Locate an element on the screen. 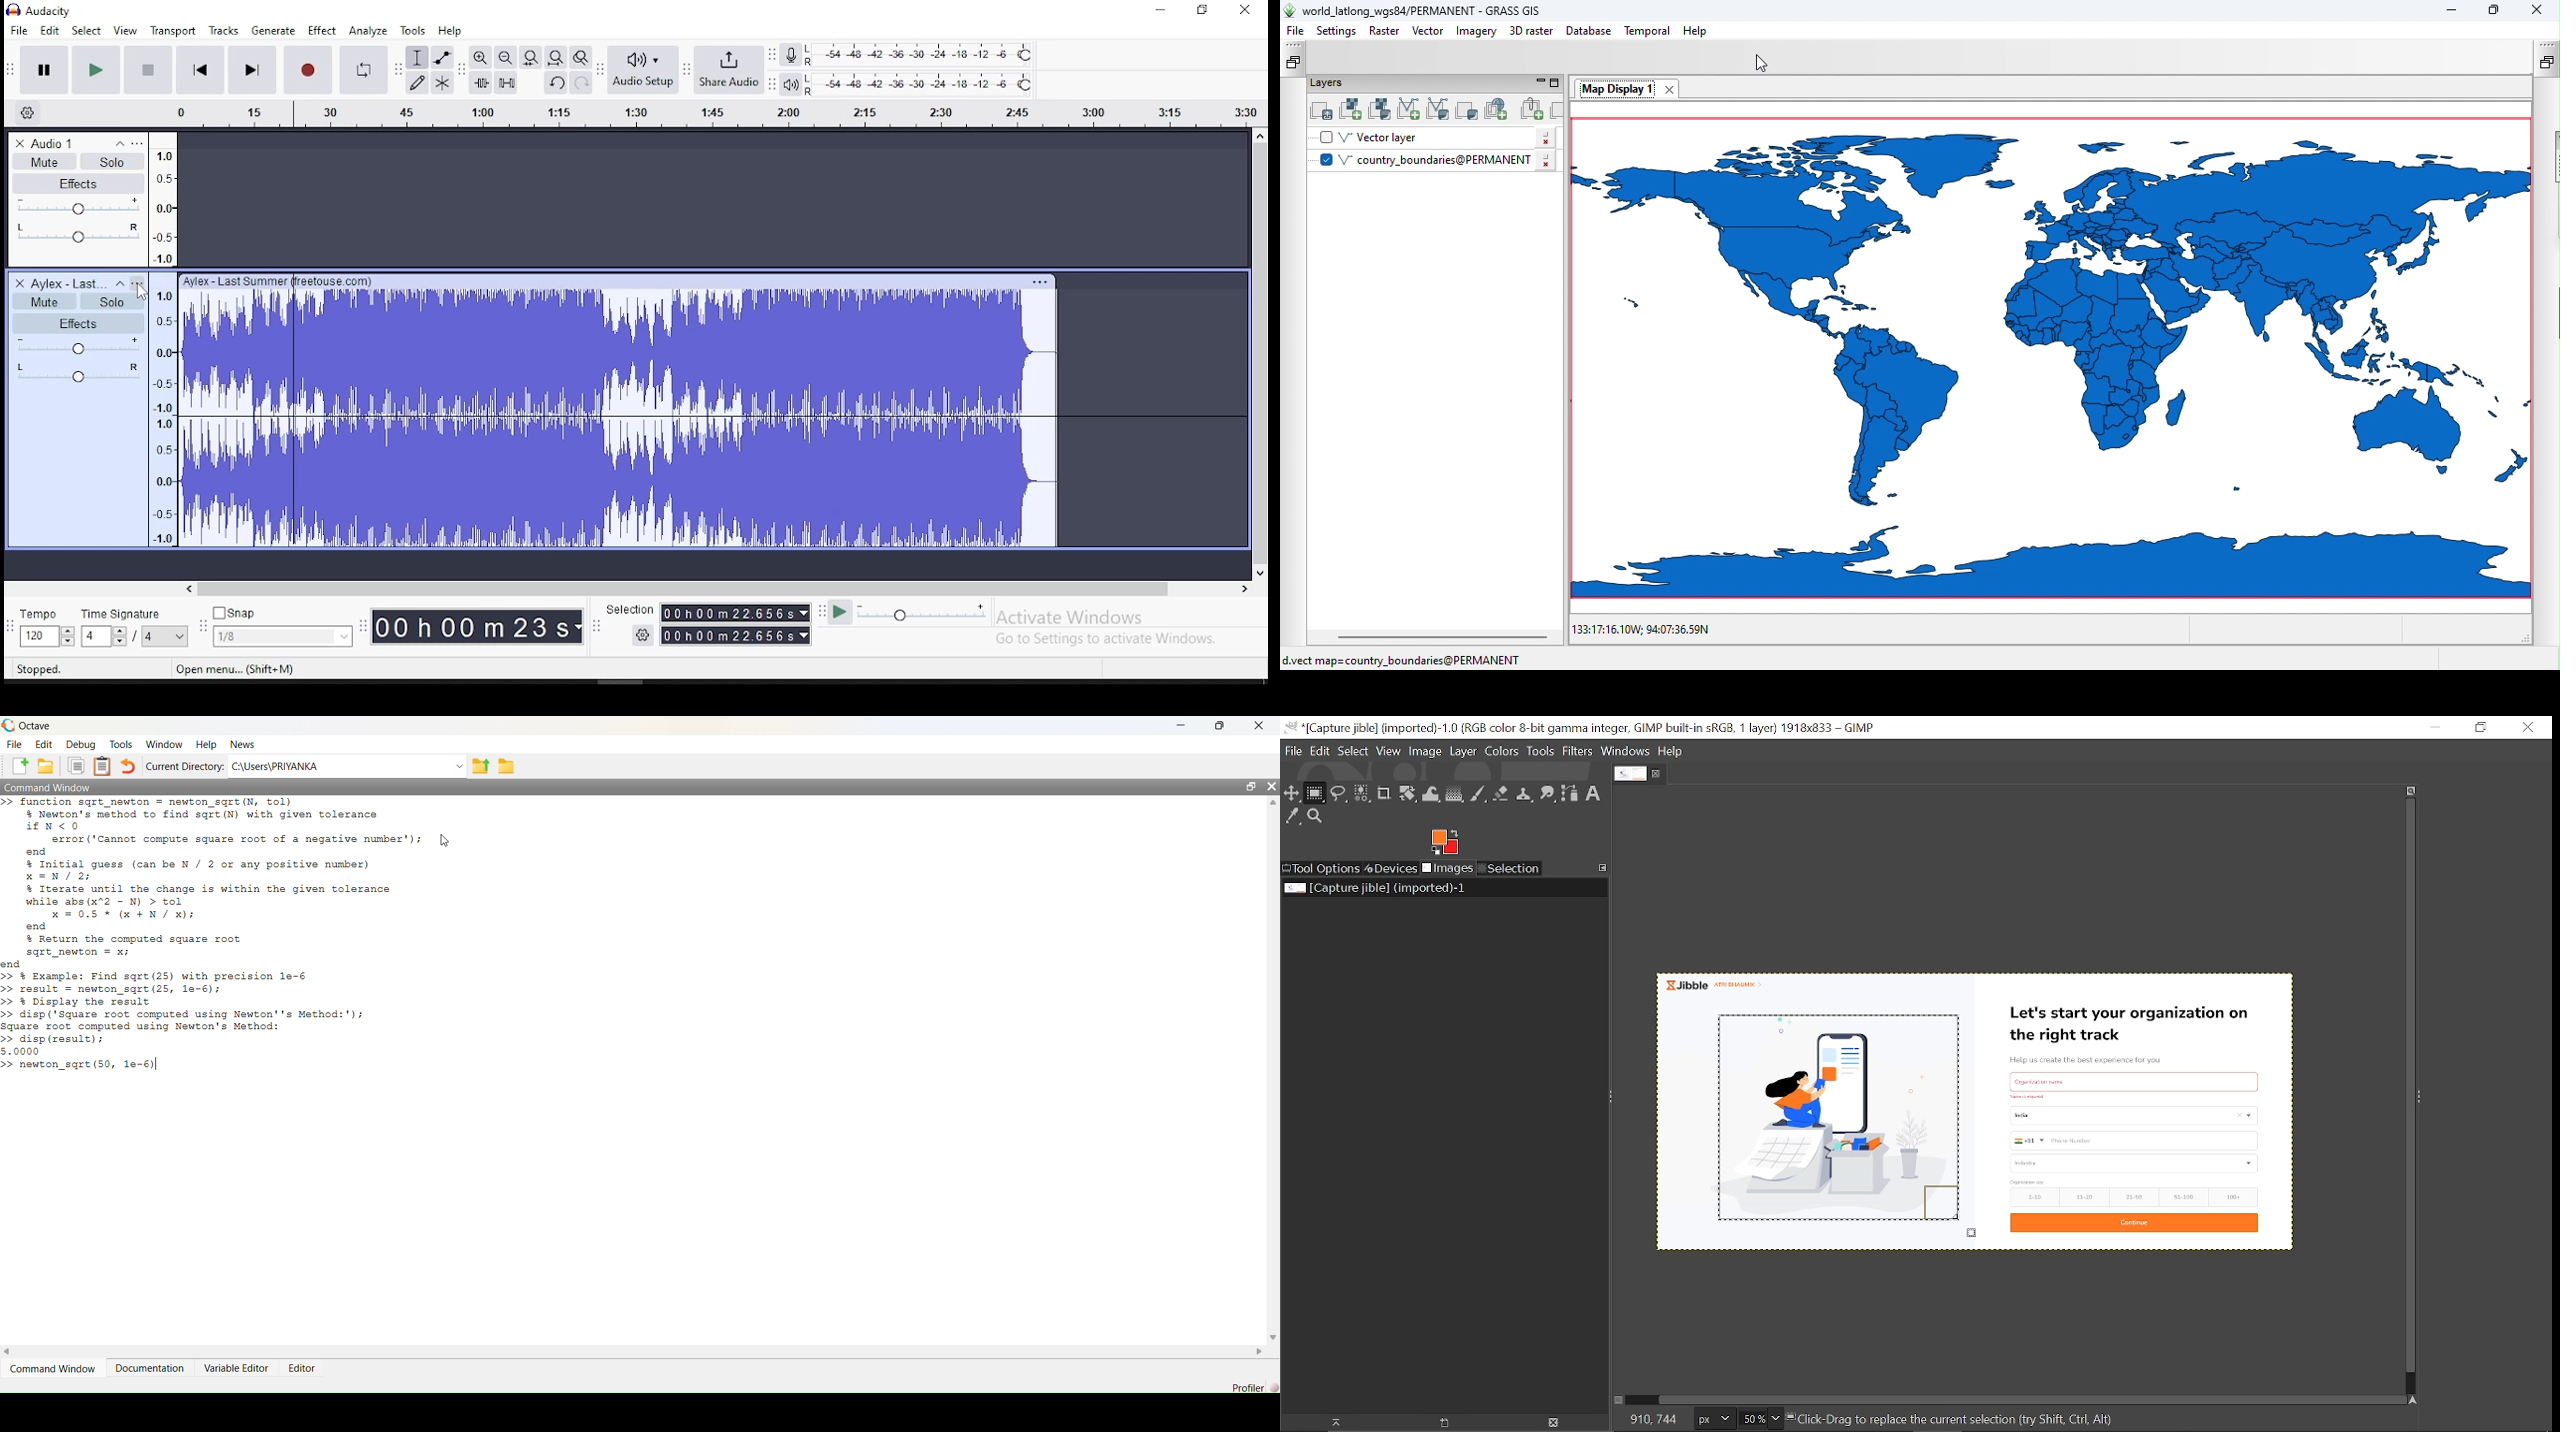 The height and width of the screenshot is (1456, 2576). selection tool is located at coordinates (418, 58).